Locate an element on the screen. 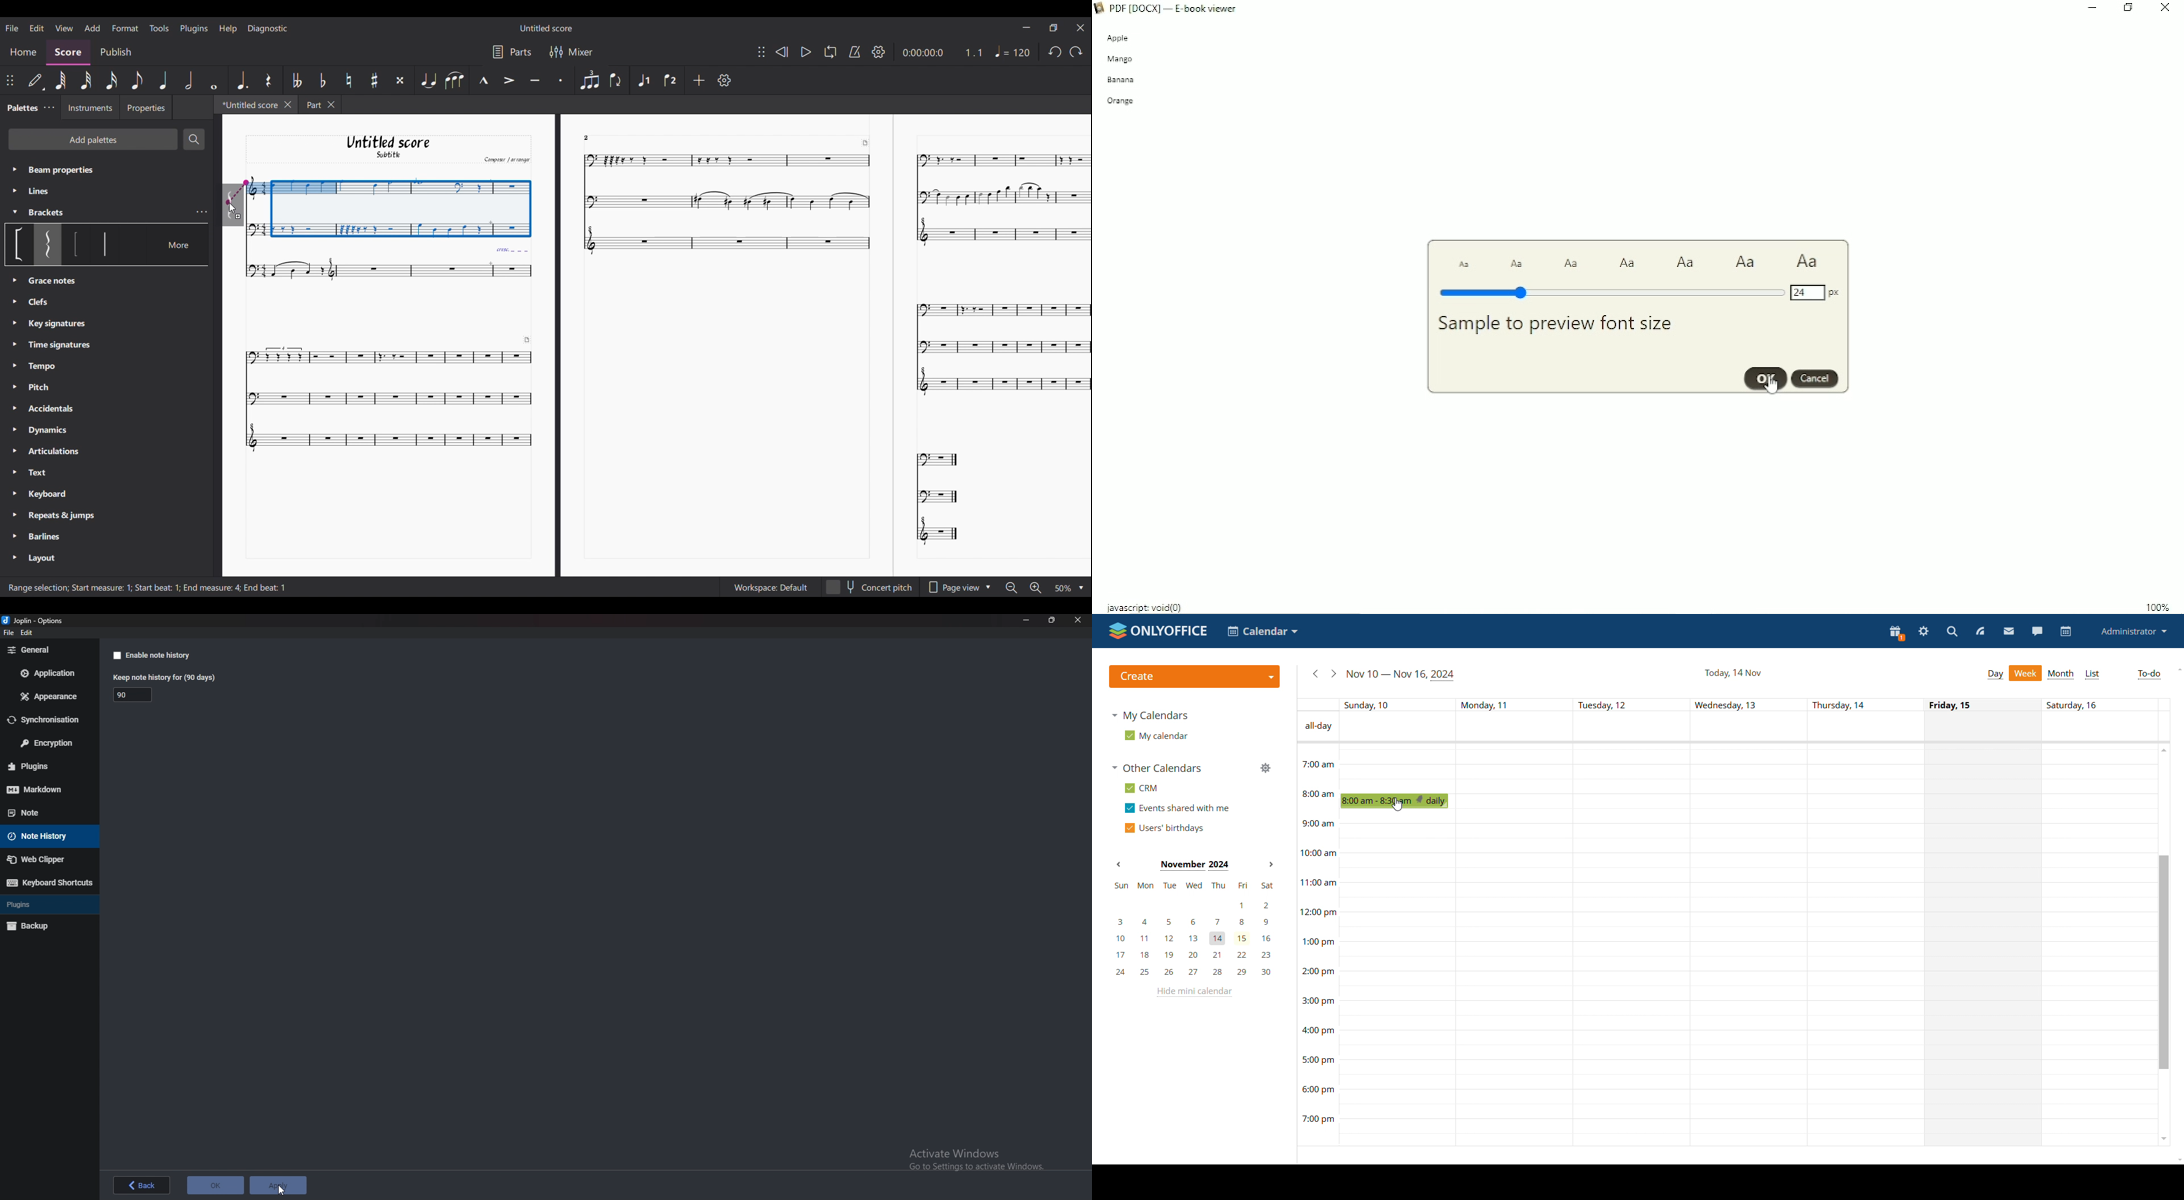  2 is located at coordinates (594, 137).